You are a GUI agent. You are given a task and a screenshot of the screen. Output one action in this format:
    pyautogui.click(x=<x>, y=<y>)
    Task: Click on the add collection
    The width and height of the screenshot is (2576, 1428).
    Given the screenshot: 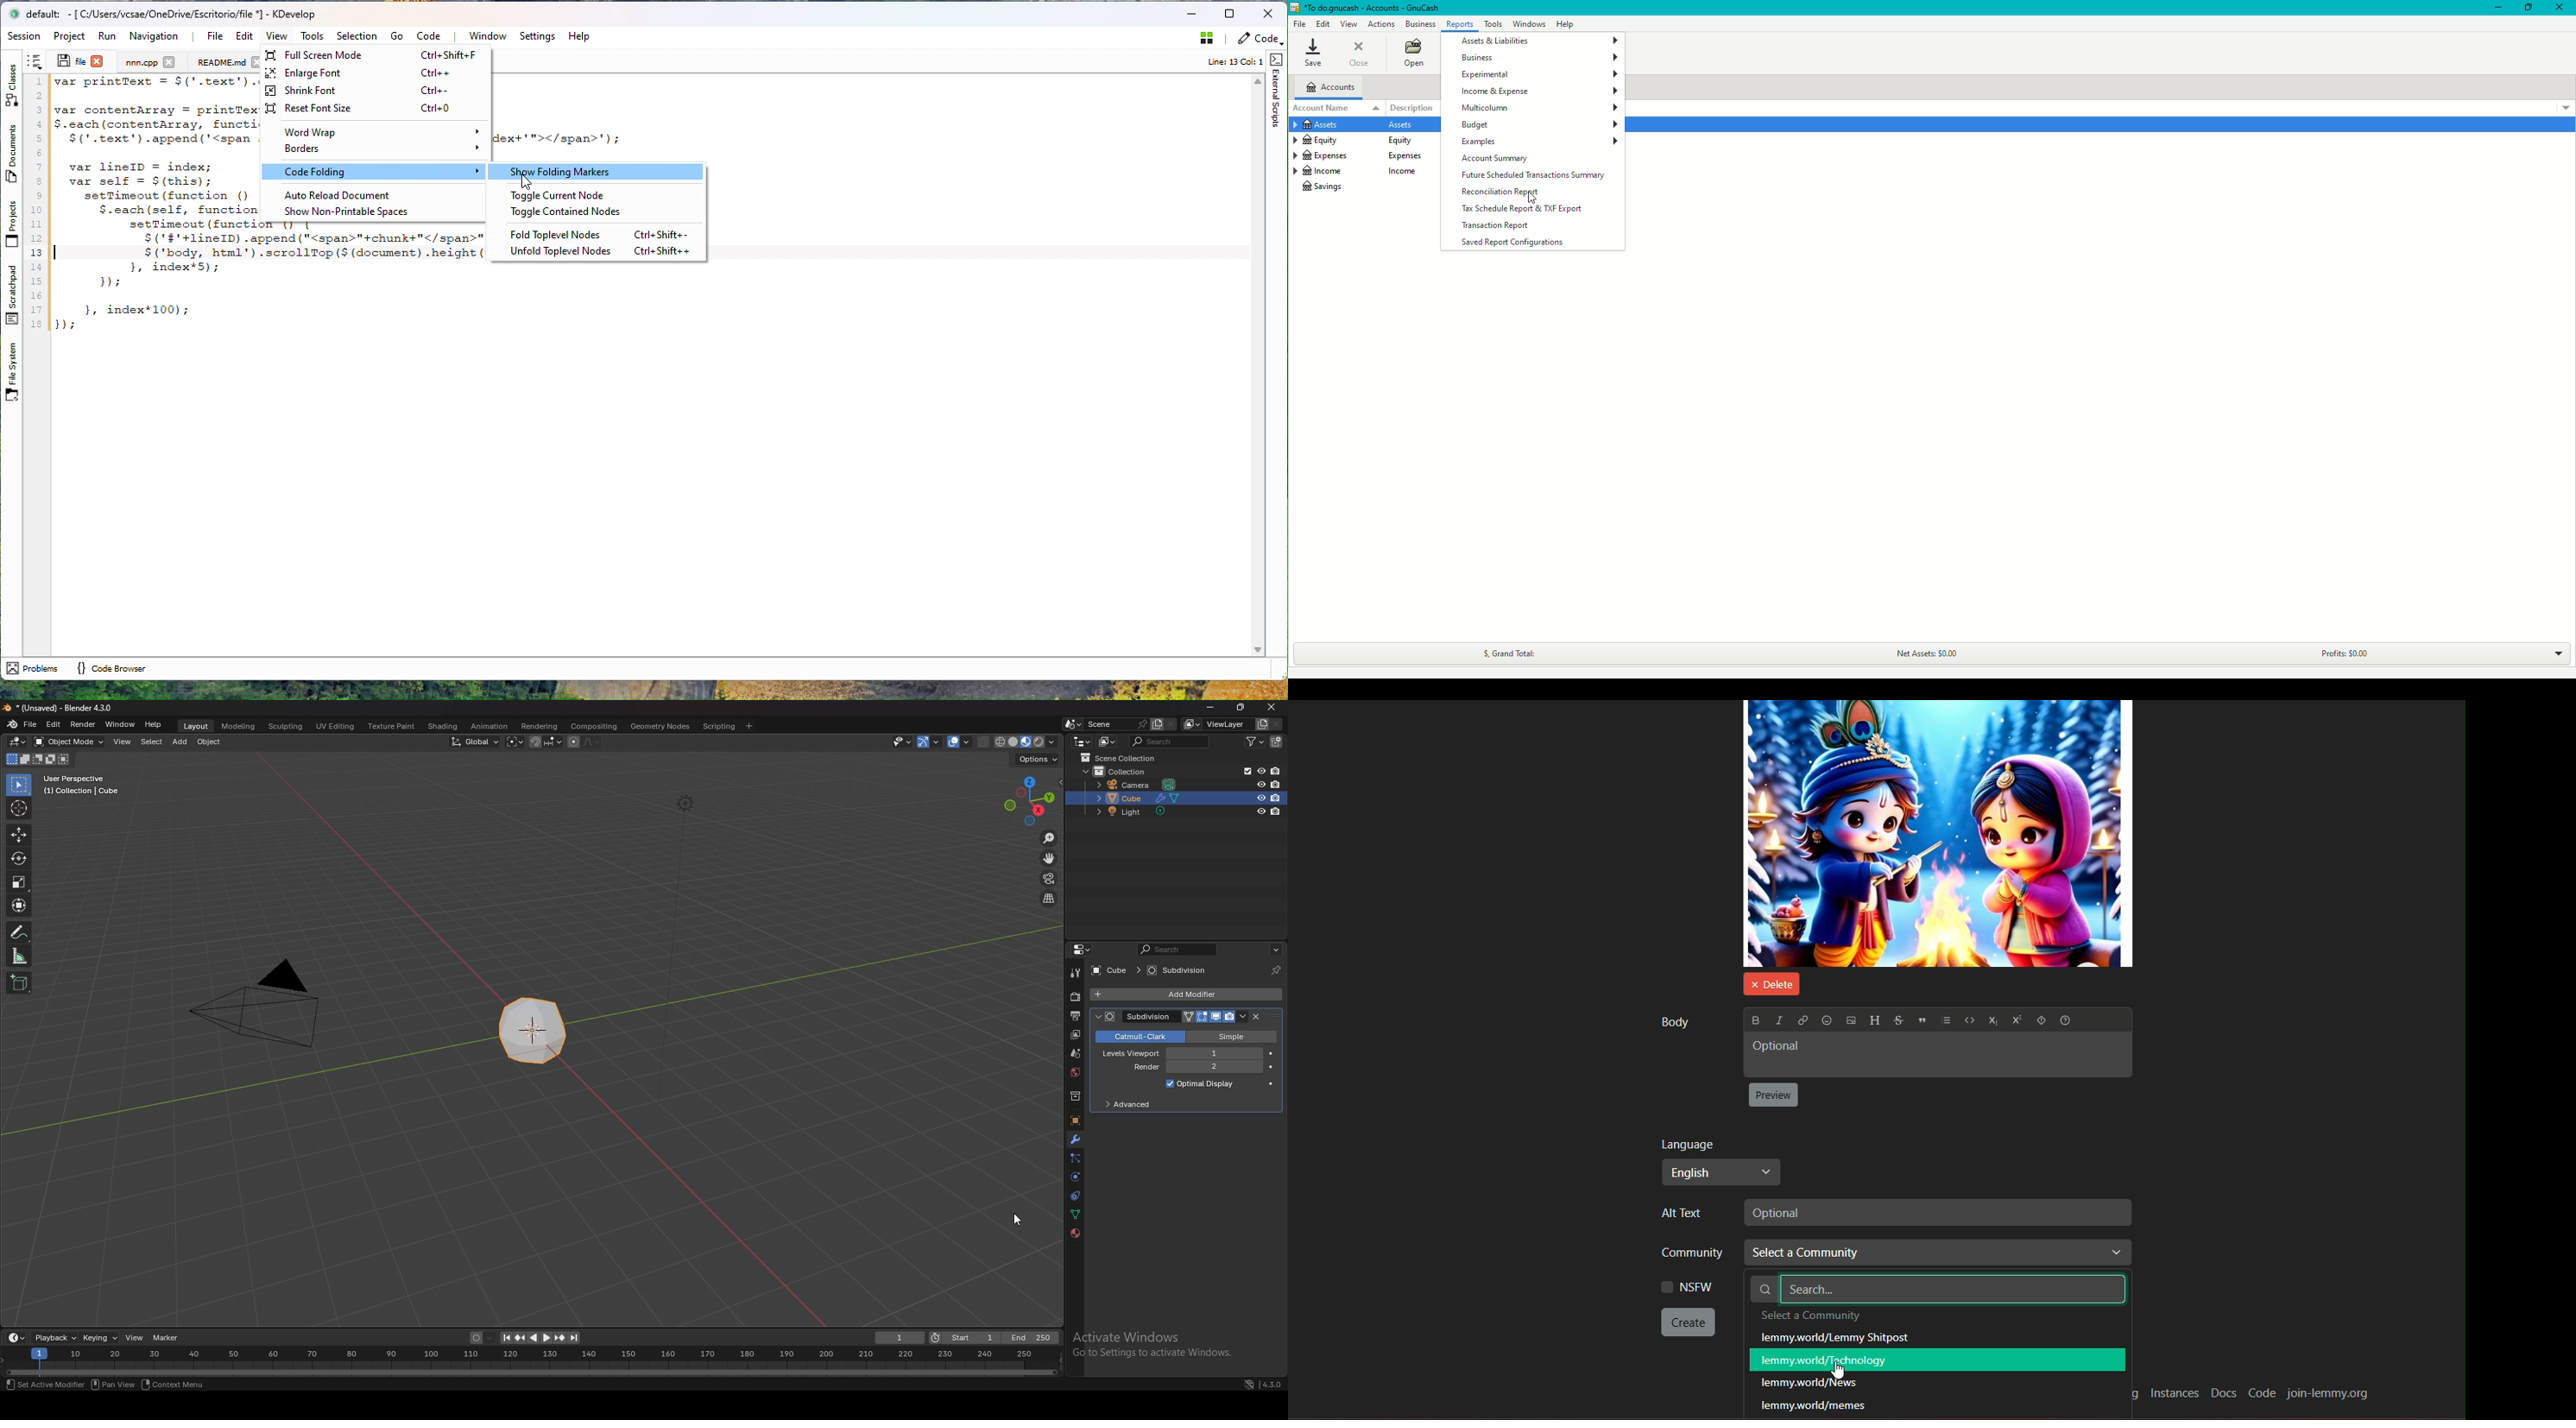 What is the action you would take?
    pyautogui.click(x=1276, y=742)
    